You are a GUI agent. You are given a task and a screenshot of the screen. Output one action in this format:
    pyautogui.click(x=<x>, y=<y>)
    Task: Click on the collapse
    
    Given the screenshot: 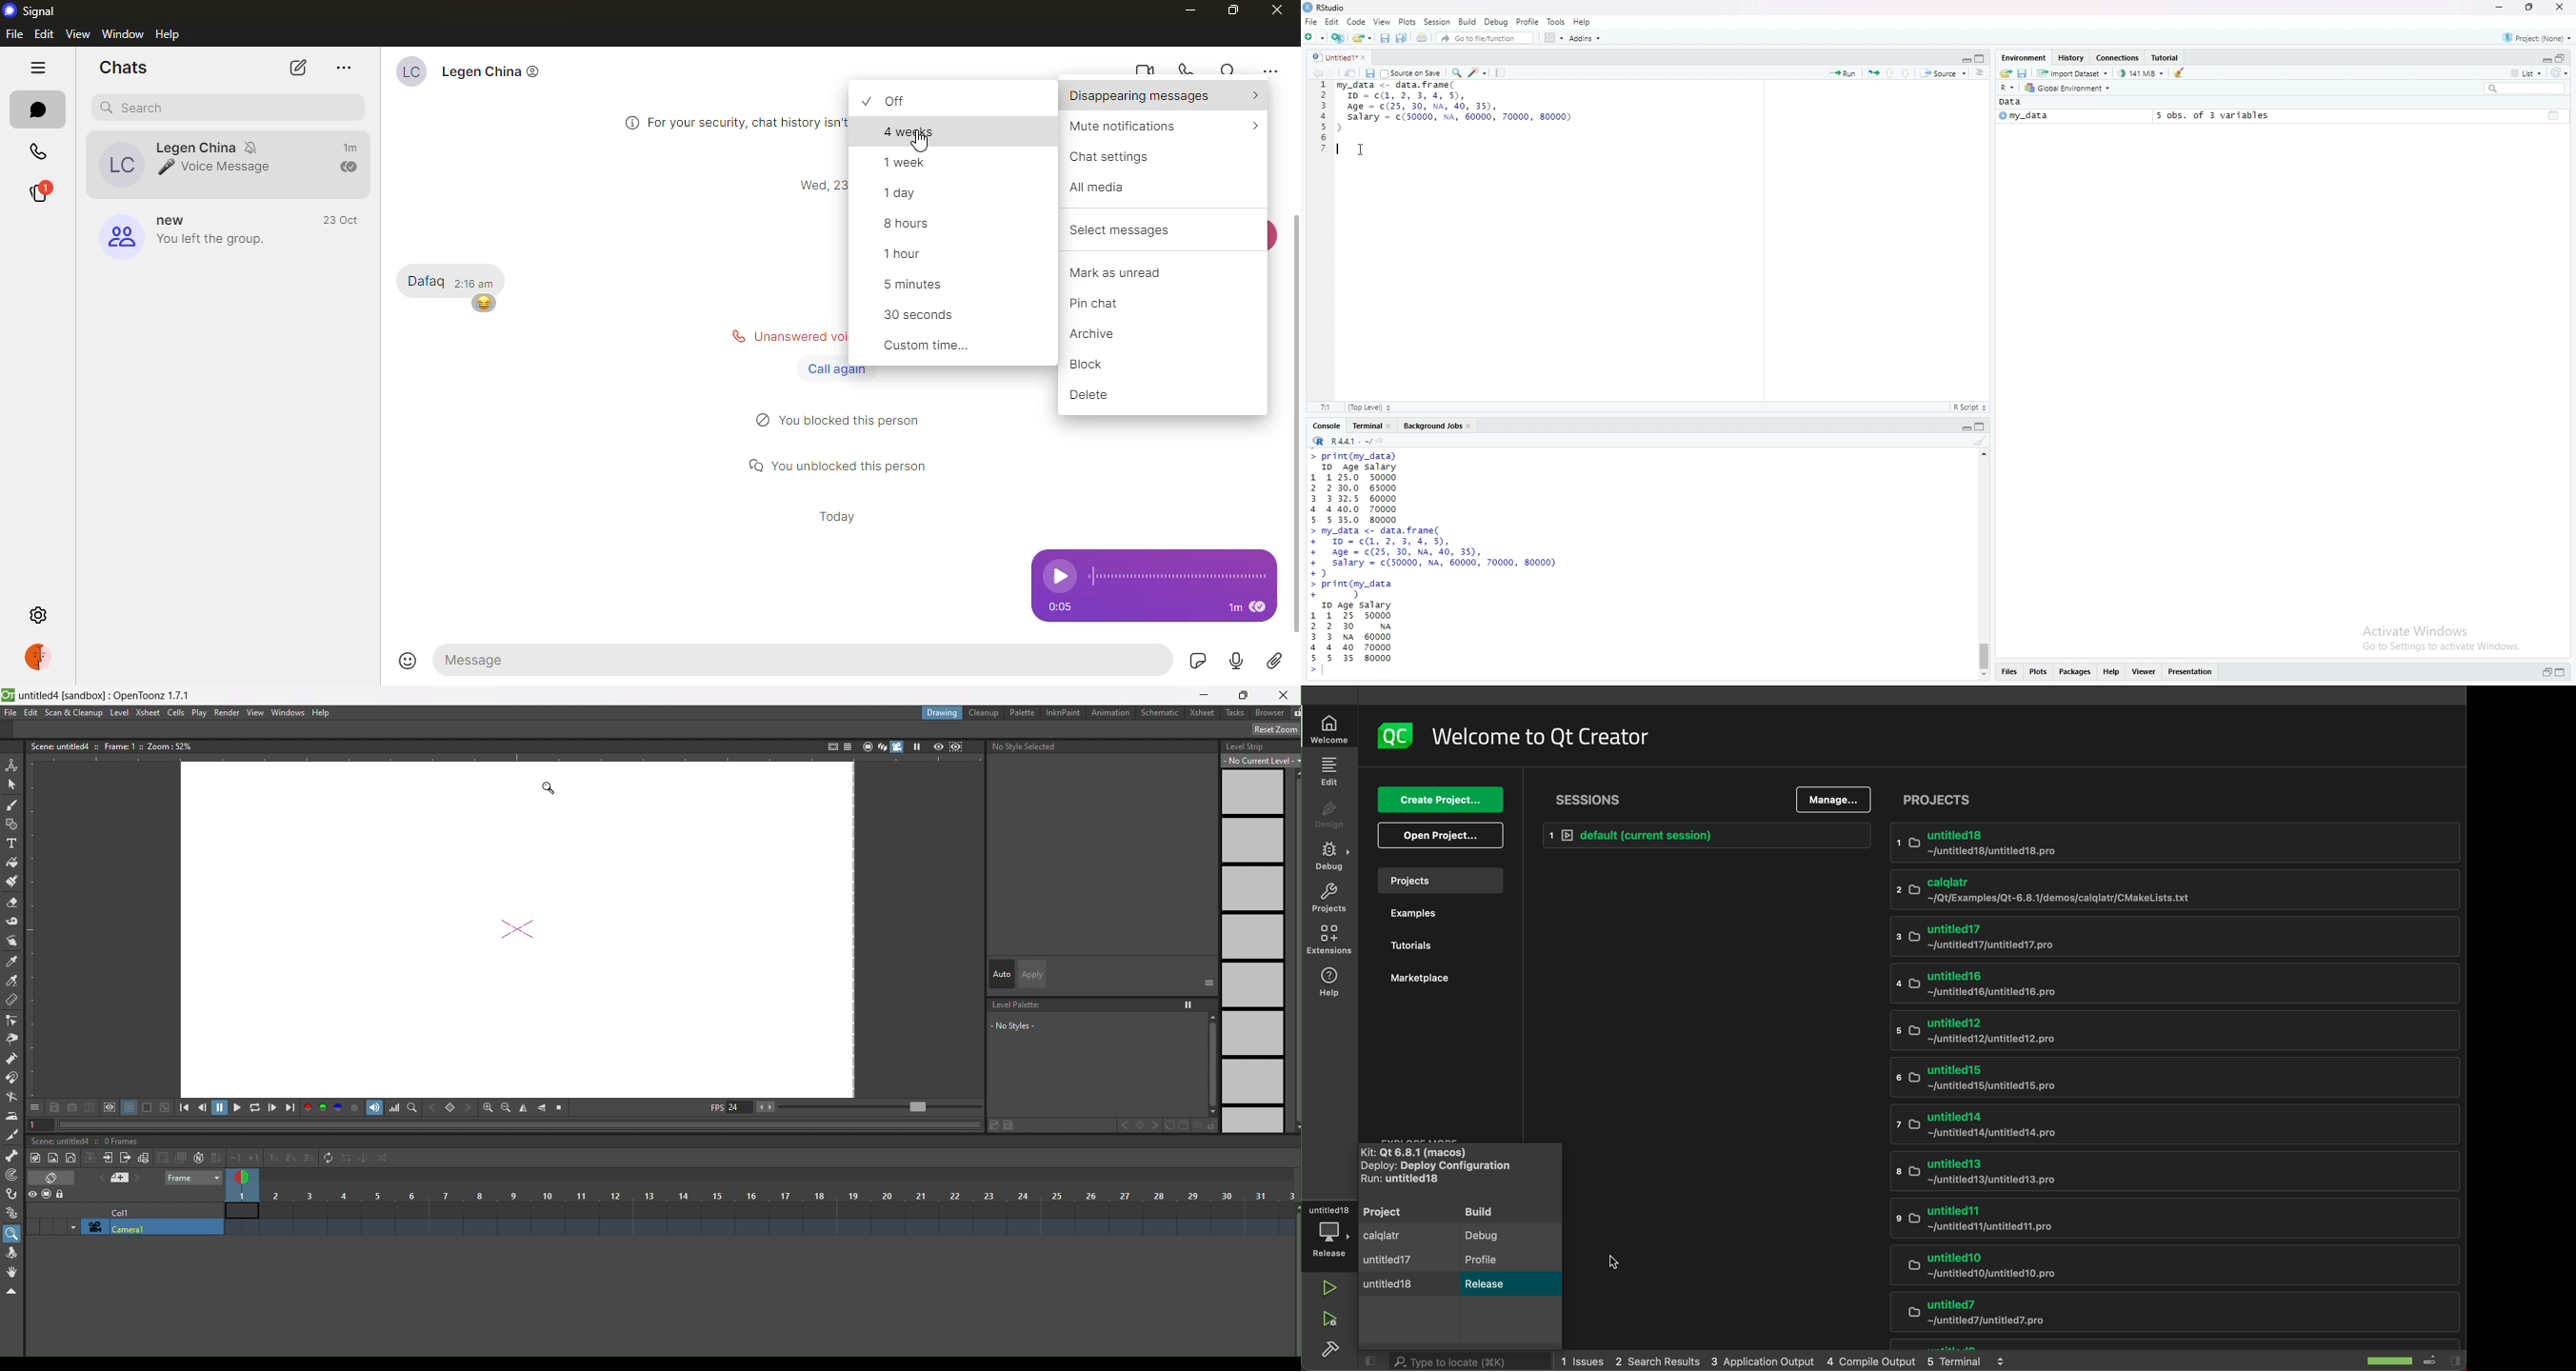 What is the action you would take?
    pyautogui.click(x=2564, y=673)
    